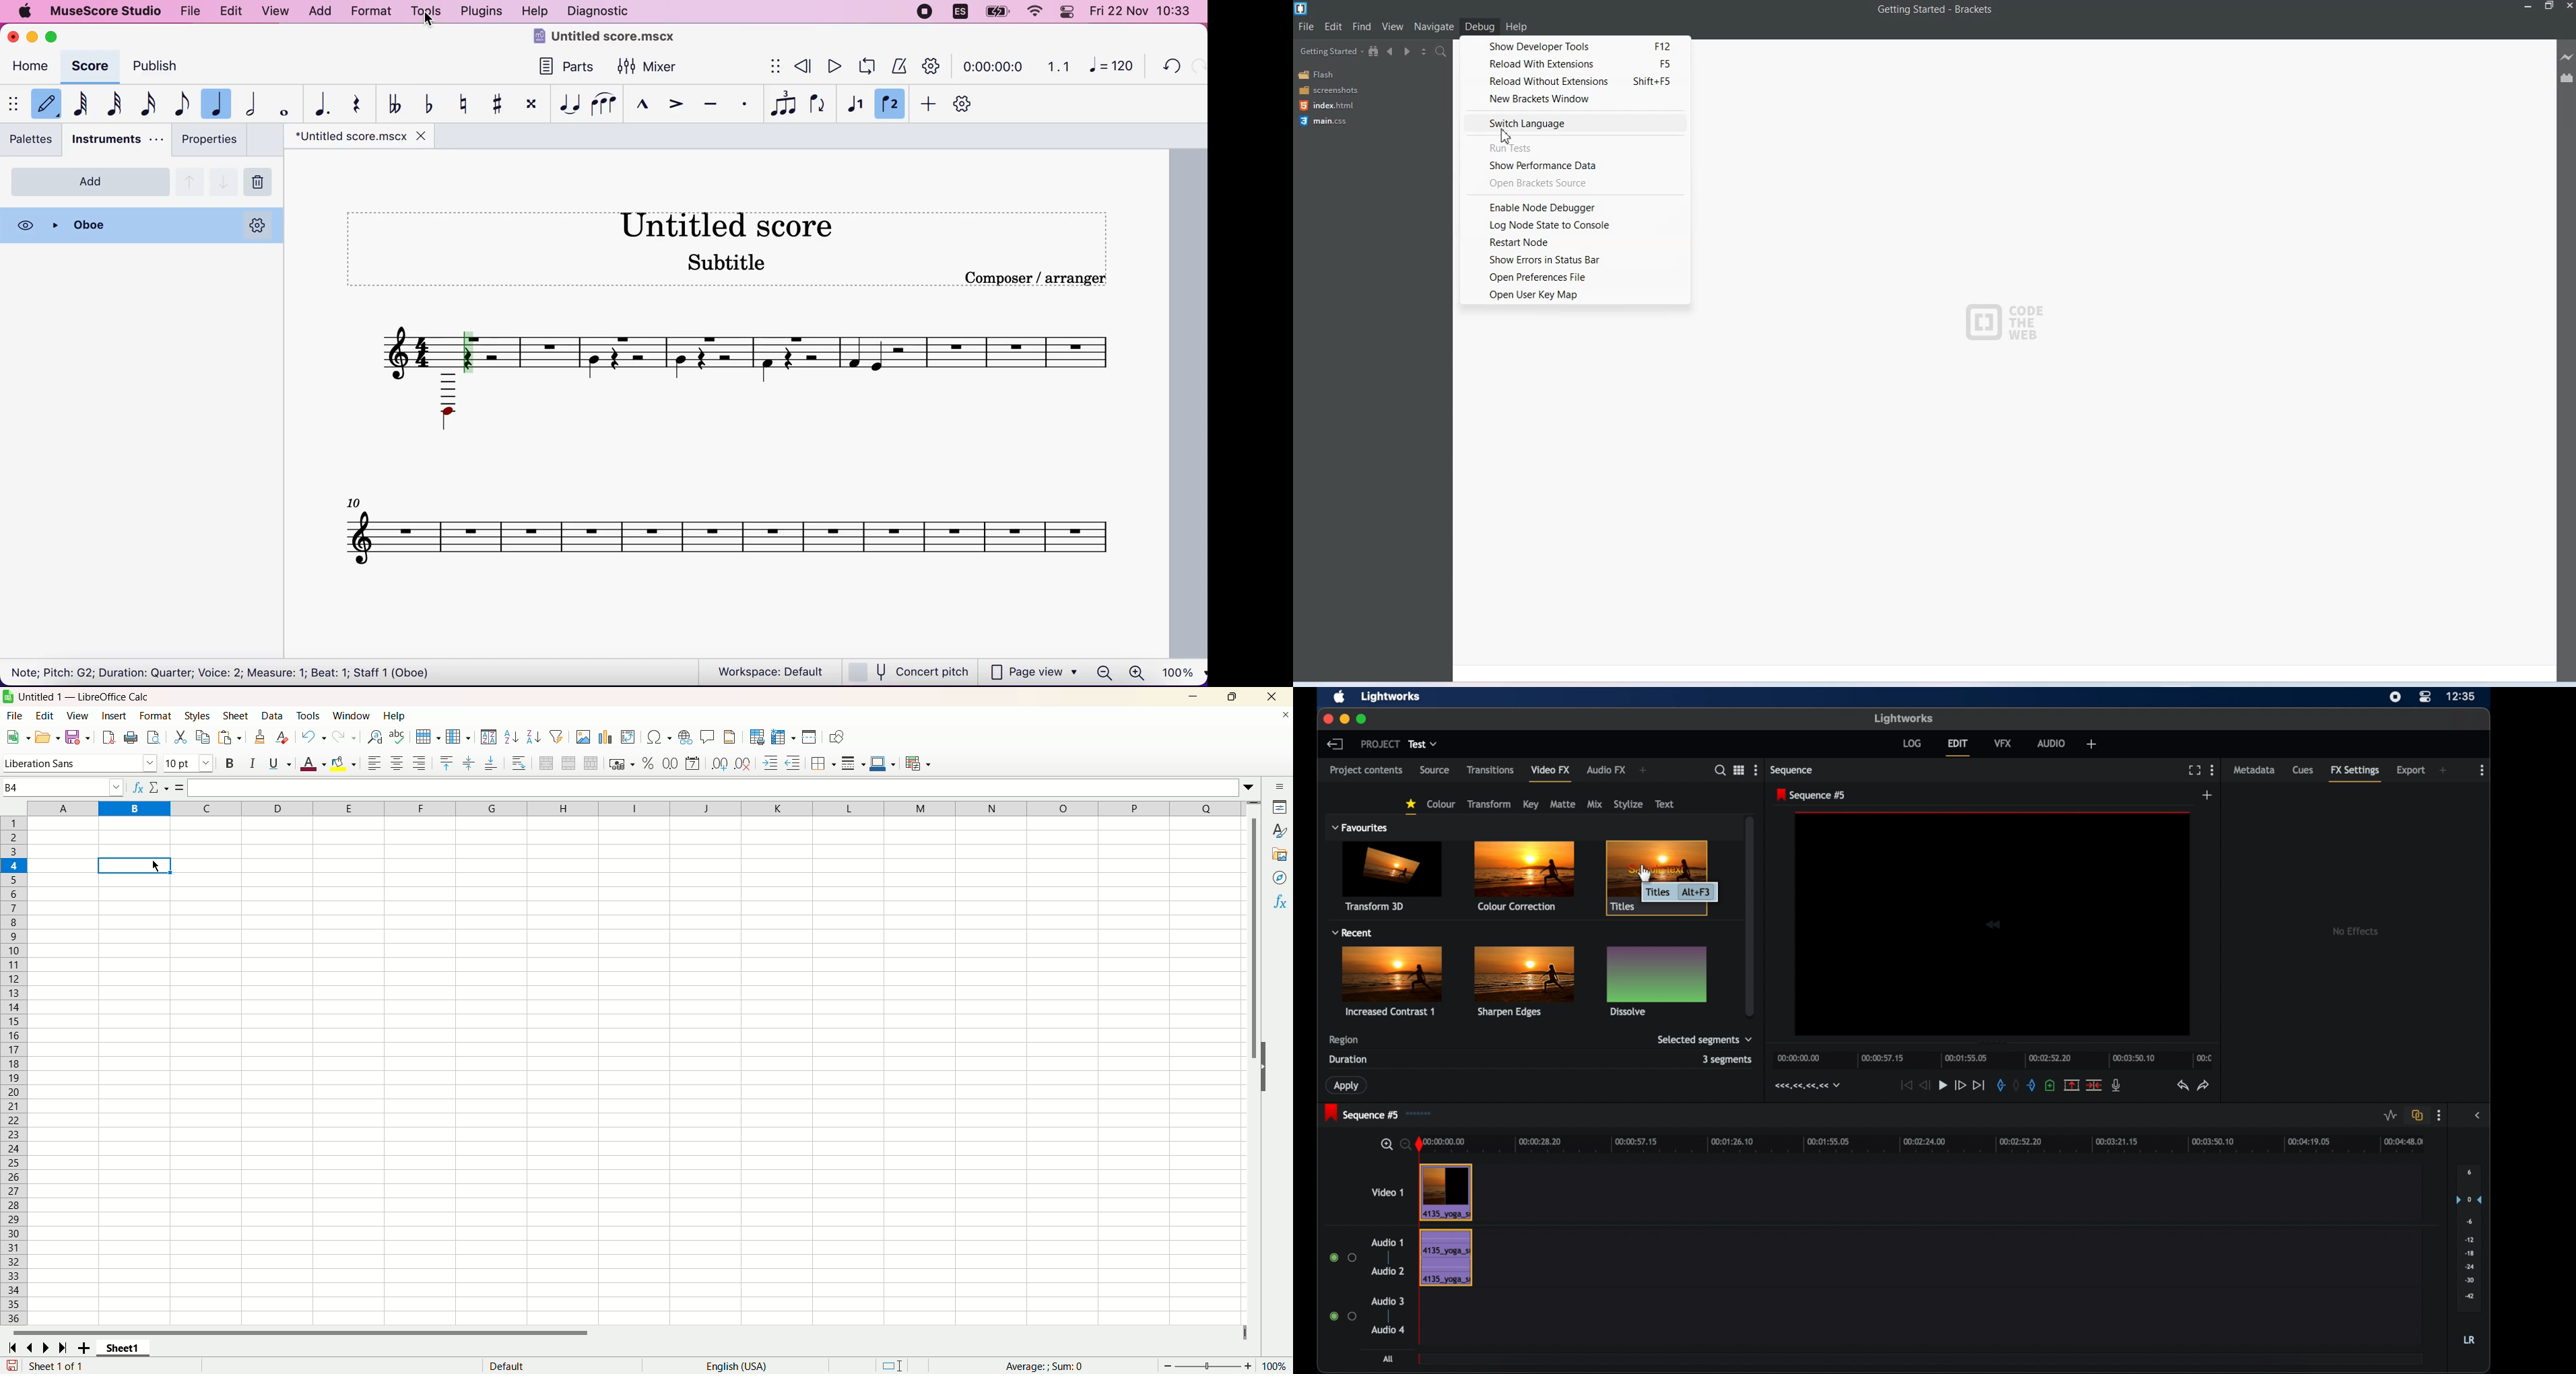  Describe the element at coordinates (483, 11) in the screenshot. I see `plugins` at that location.